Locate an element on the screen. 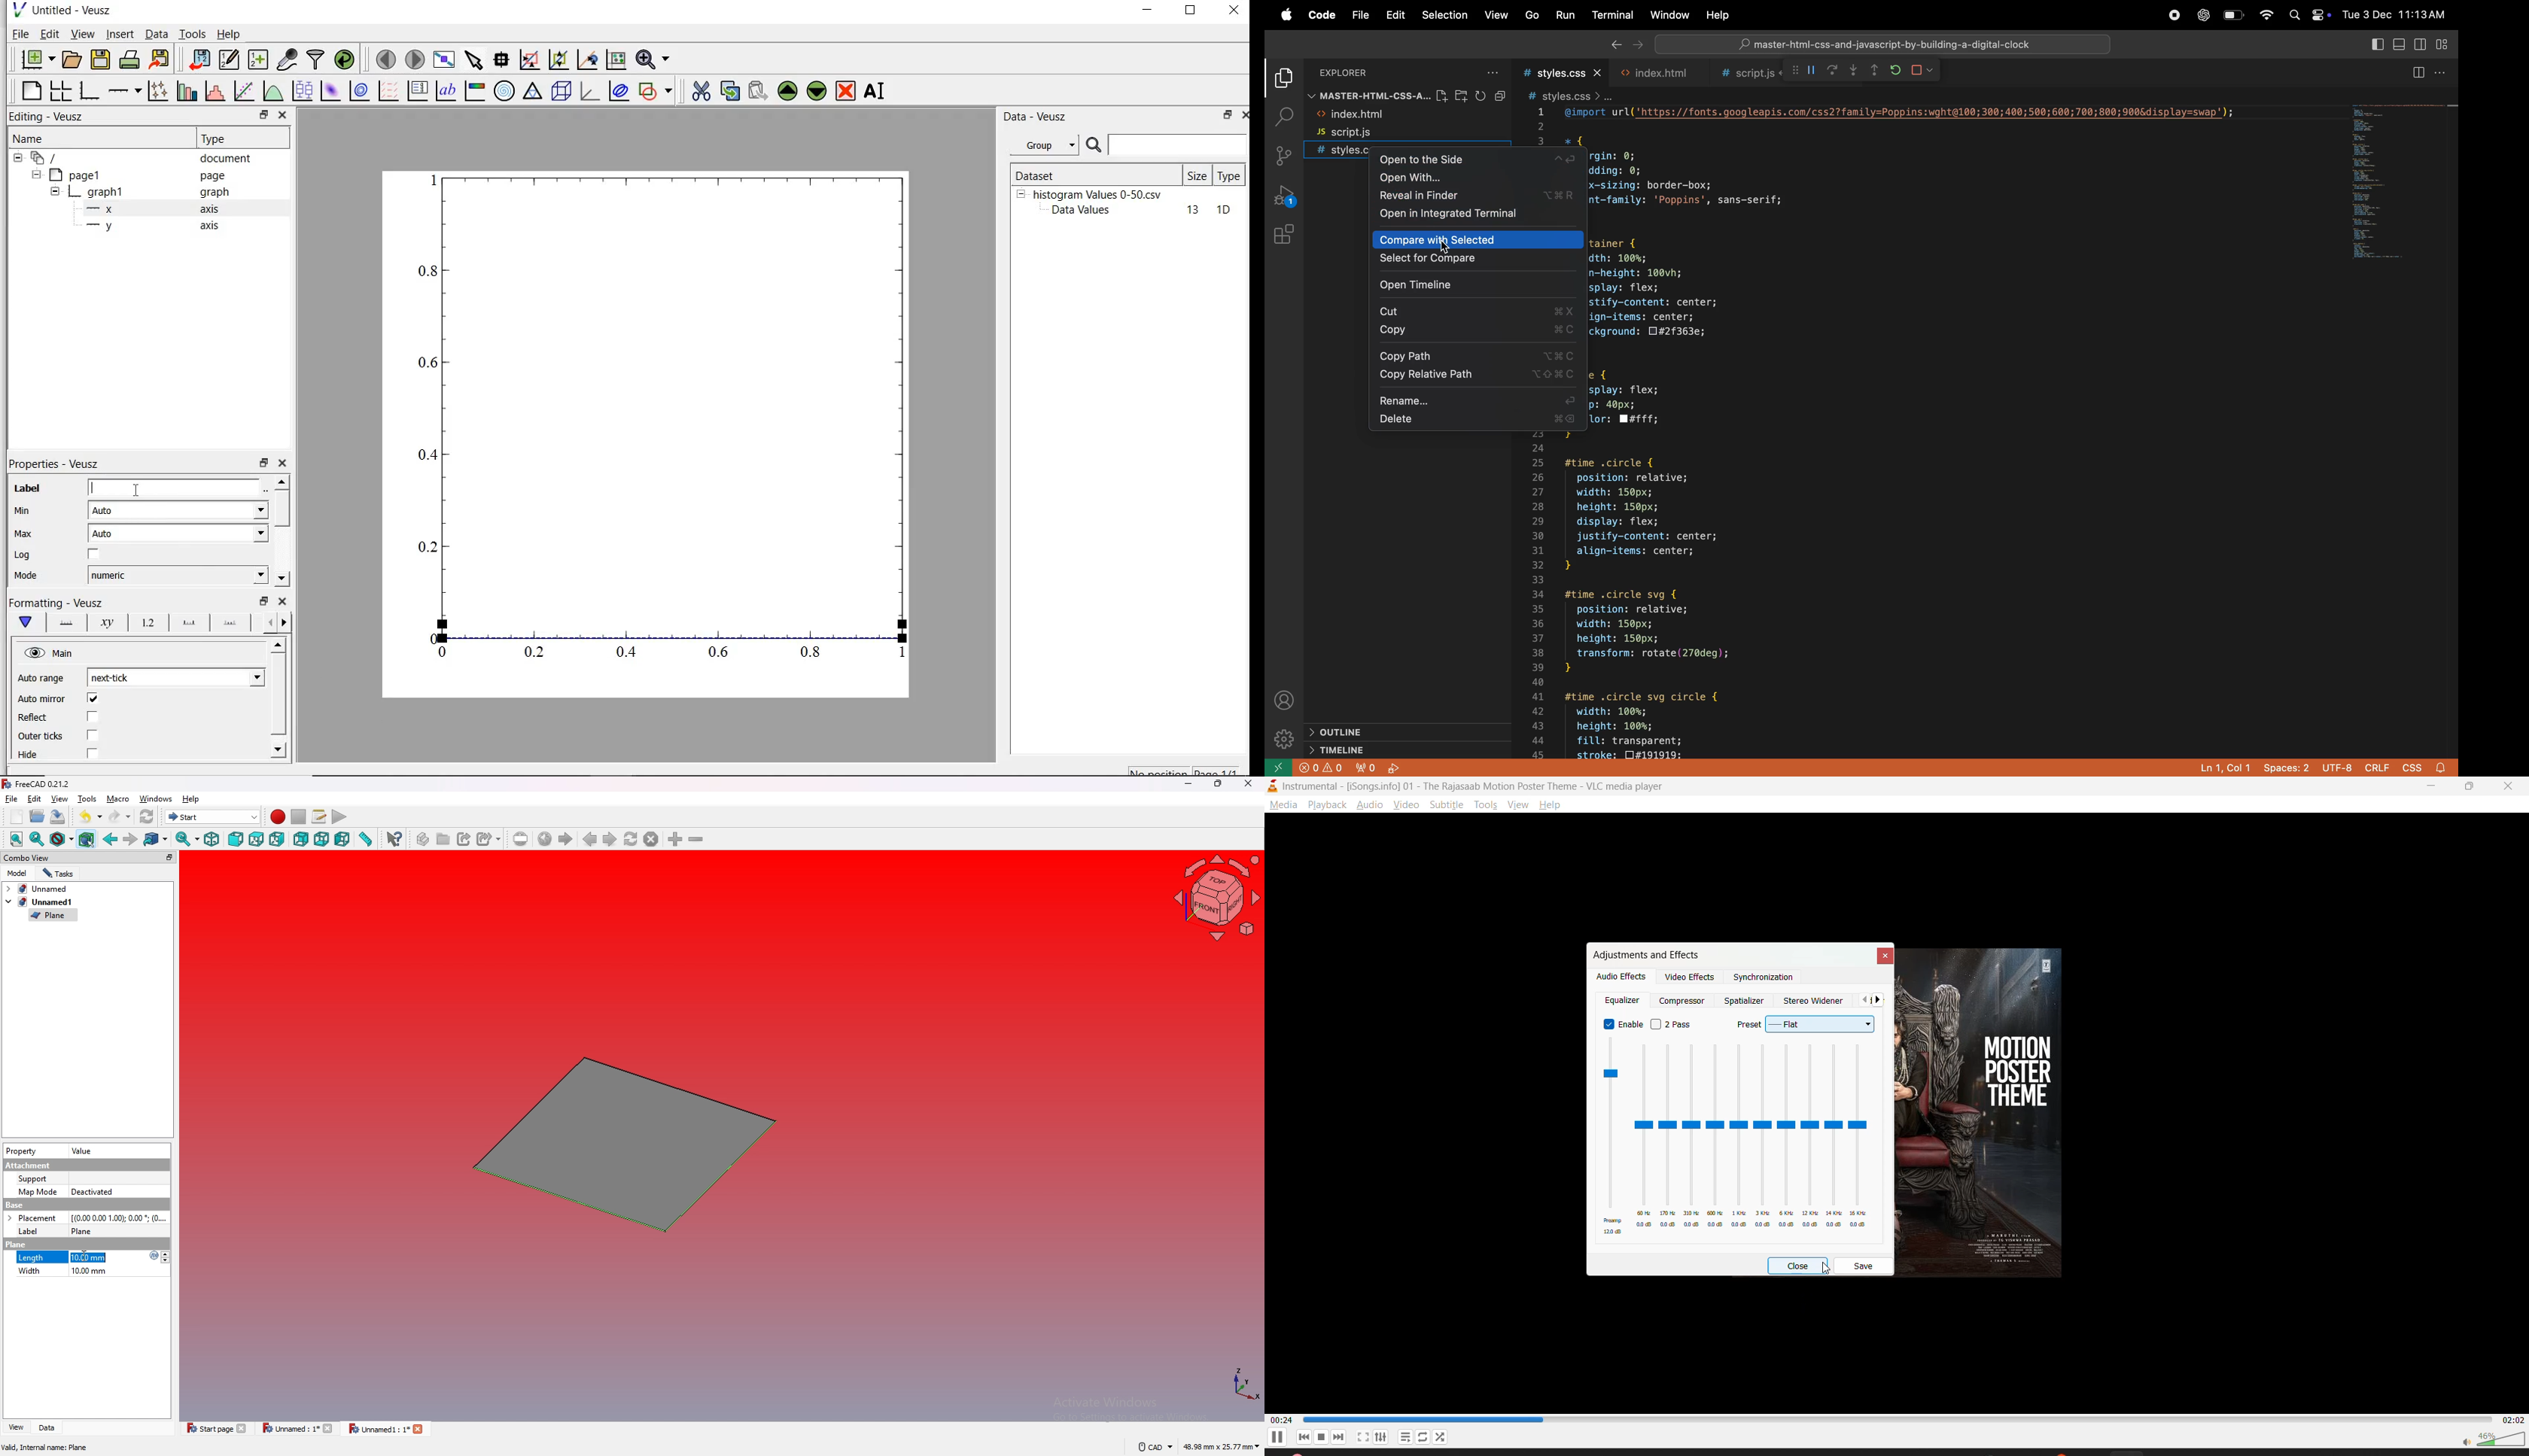  help is located at coordinates (192, 799).